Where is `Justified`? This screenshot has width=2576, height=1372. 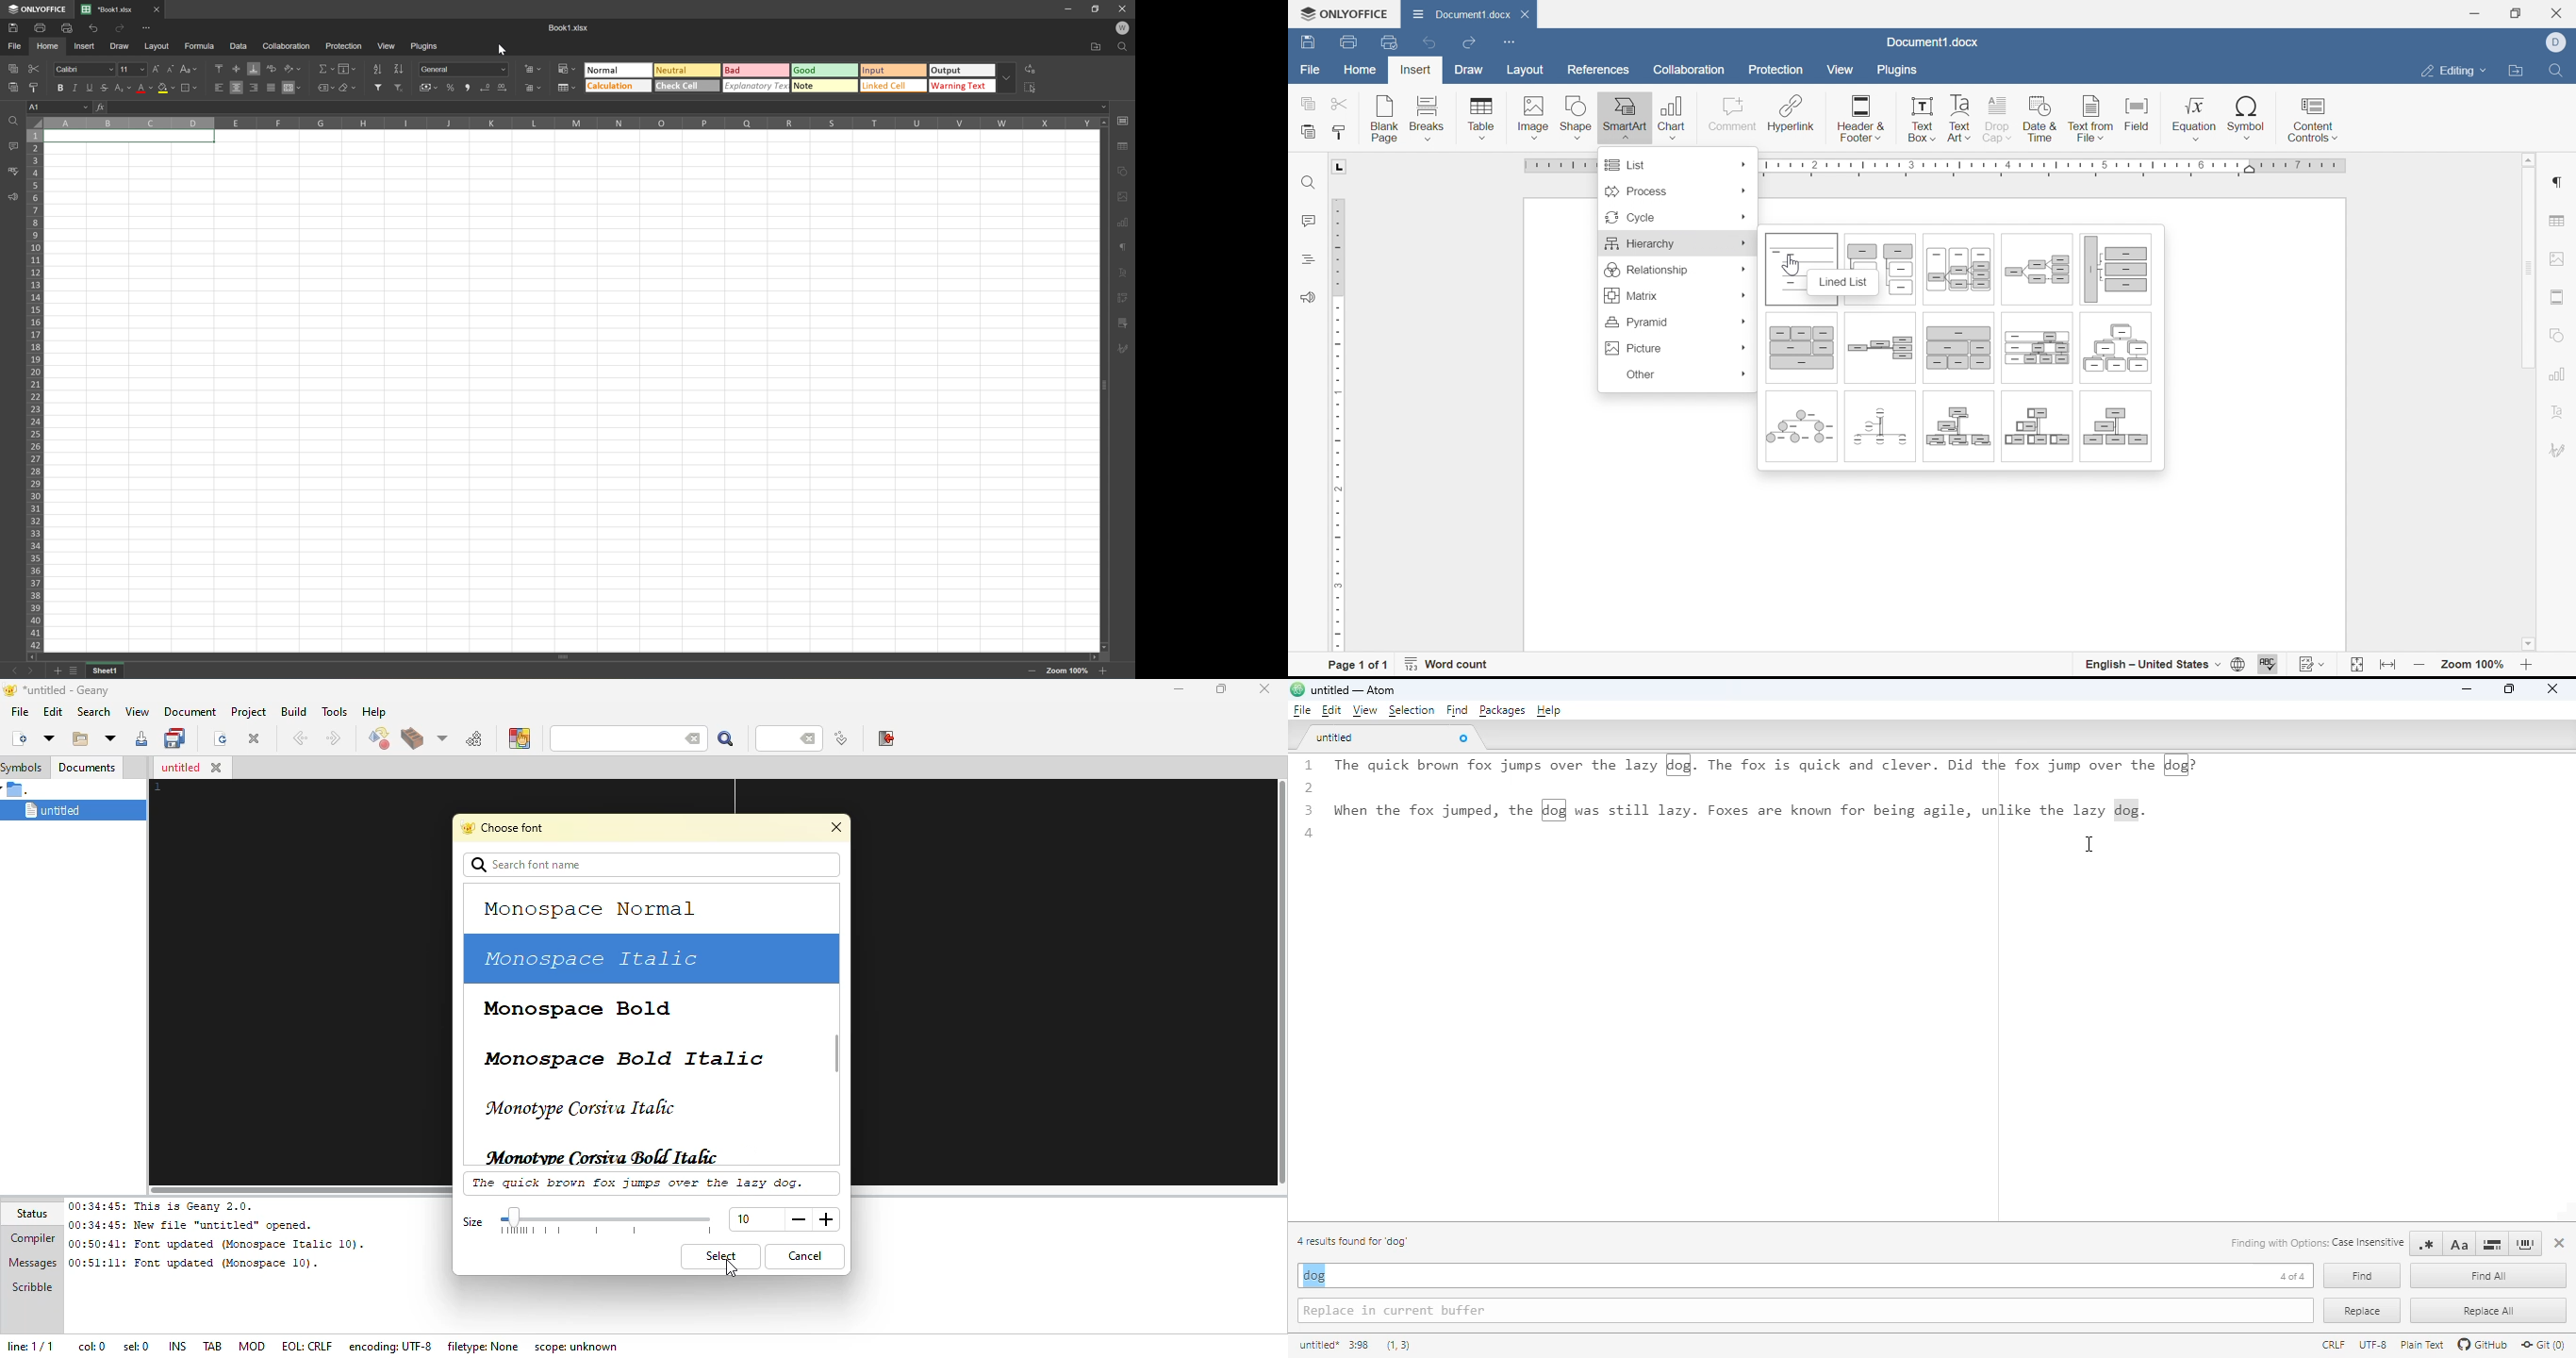
Justified is located at coordinates (271, 88).